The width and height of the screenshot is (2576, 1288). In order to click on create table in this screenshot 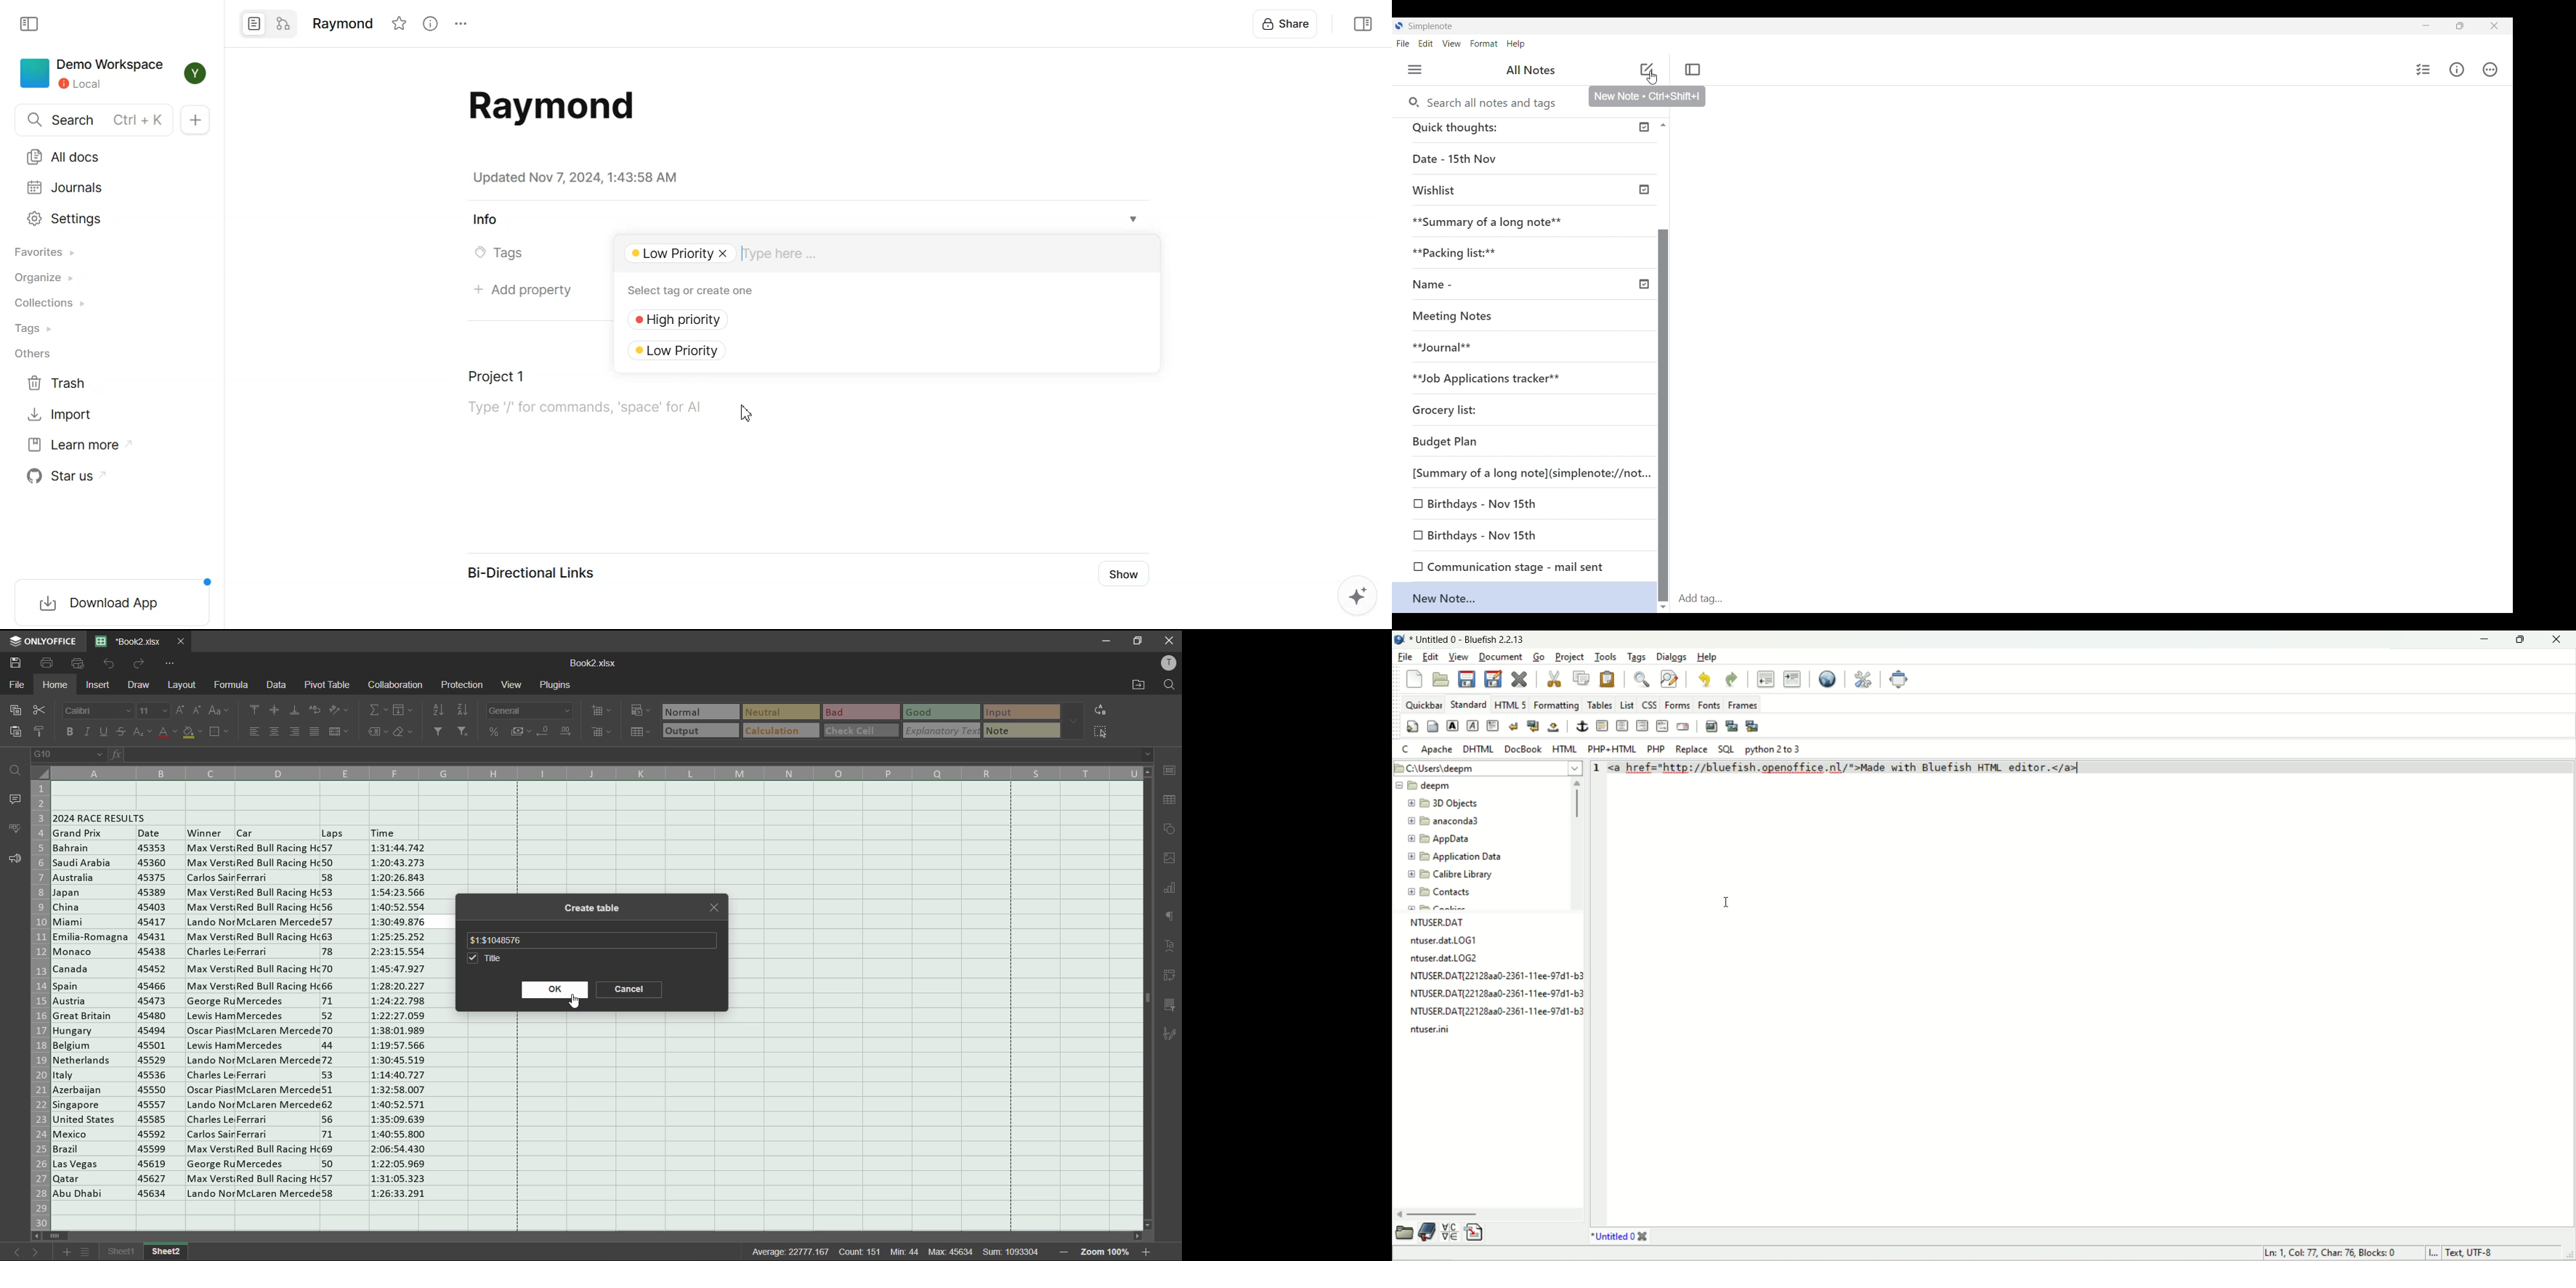, I will do `click(591, 908)`.